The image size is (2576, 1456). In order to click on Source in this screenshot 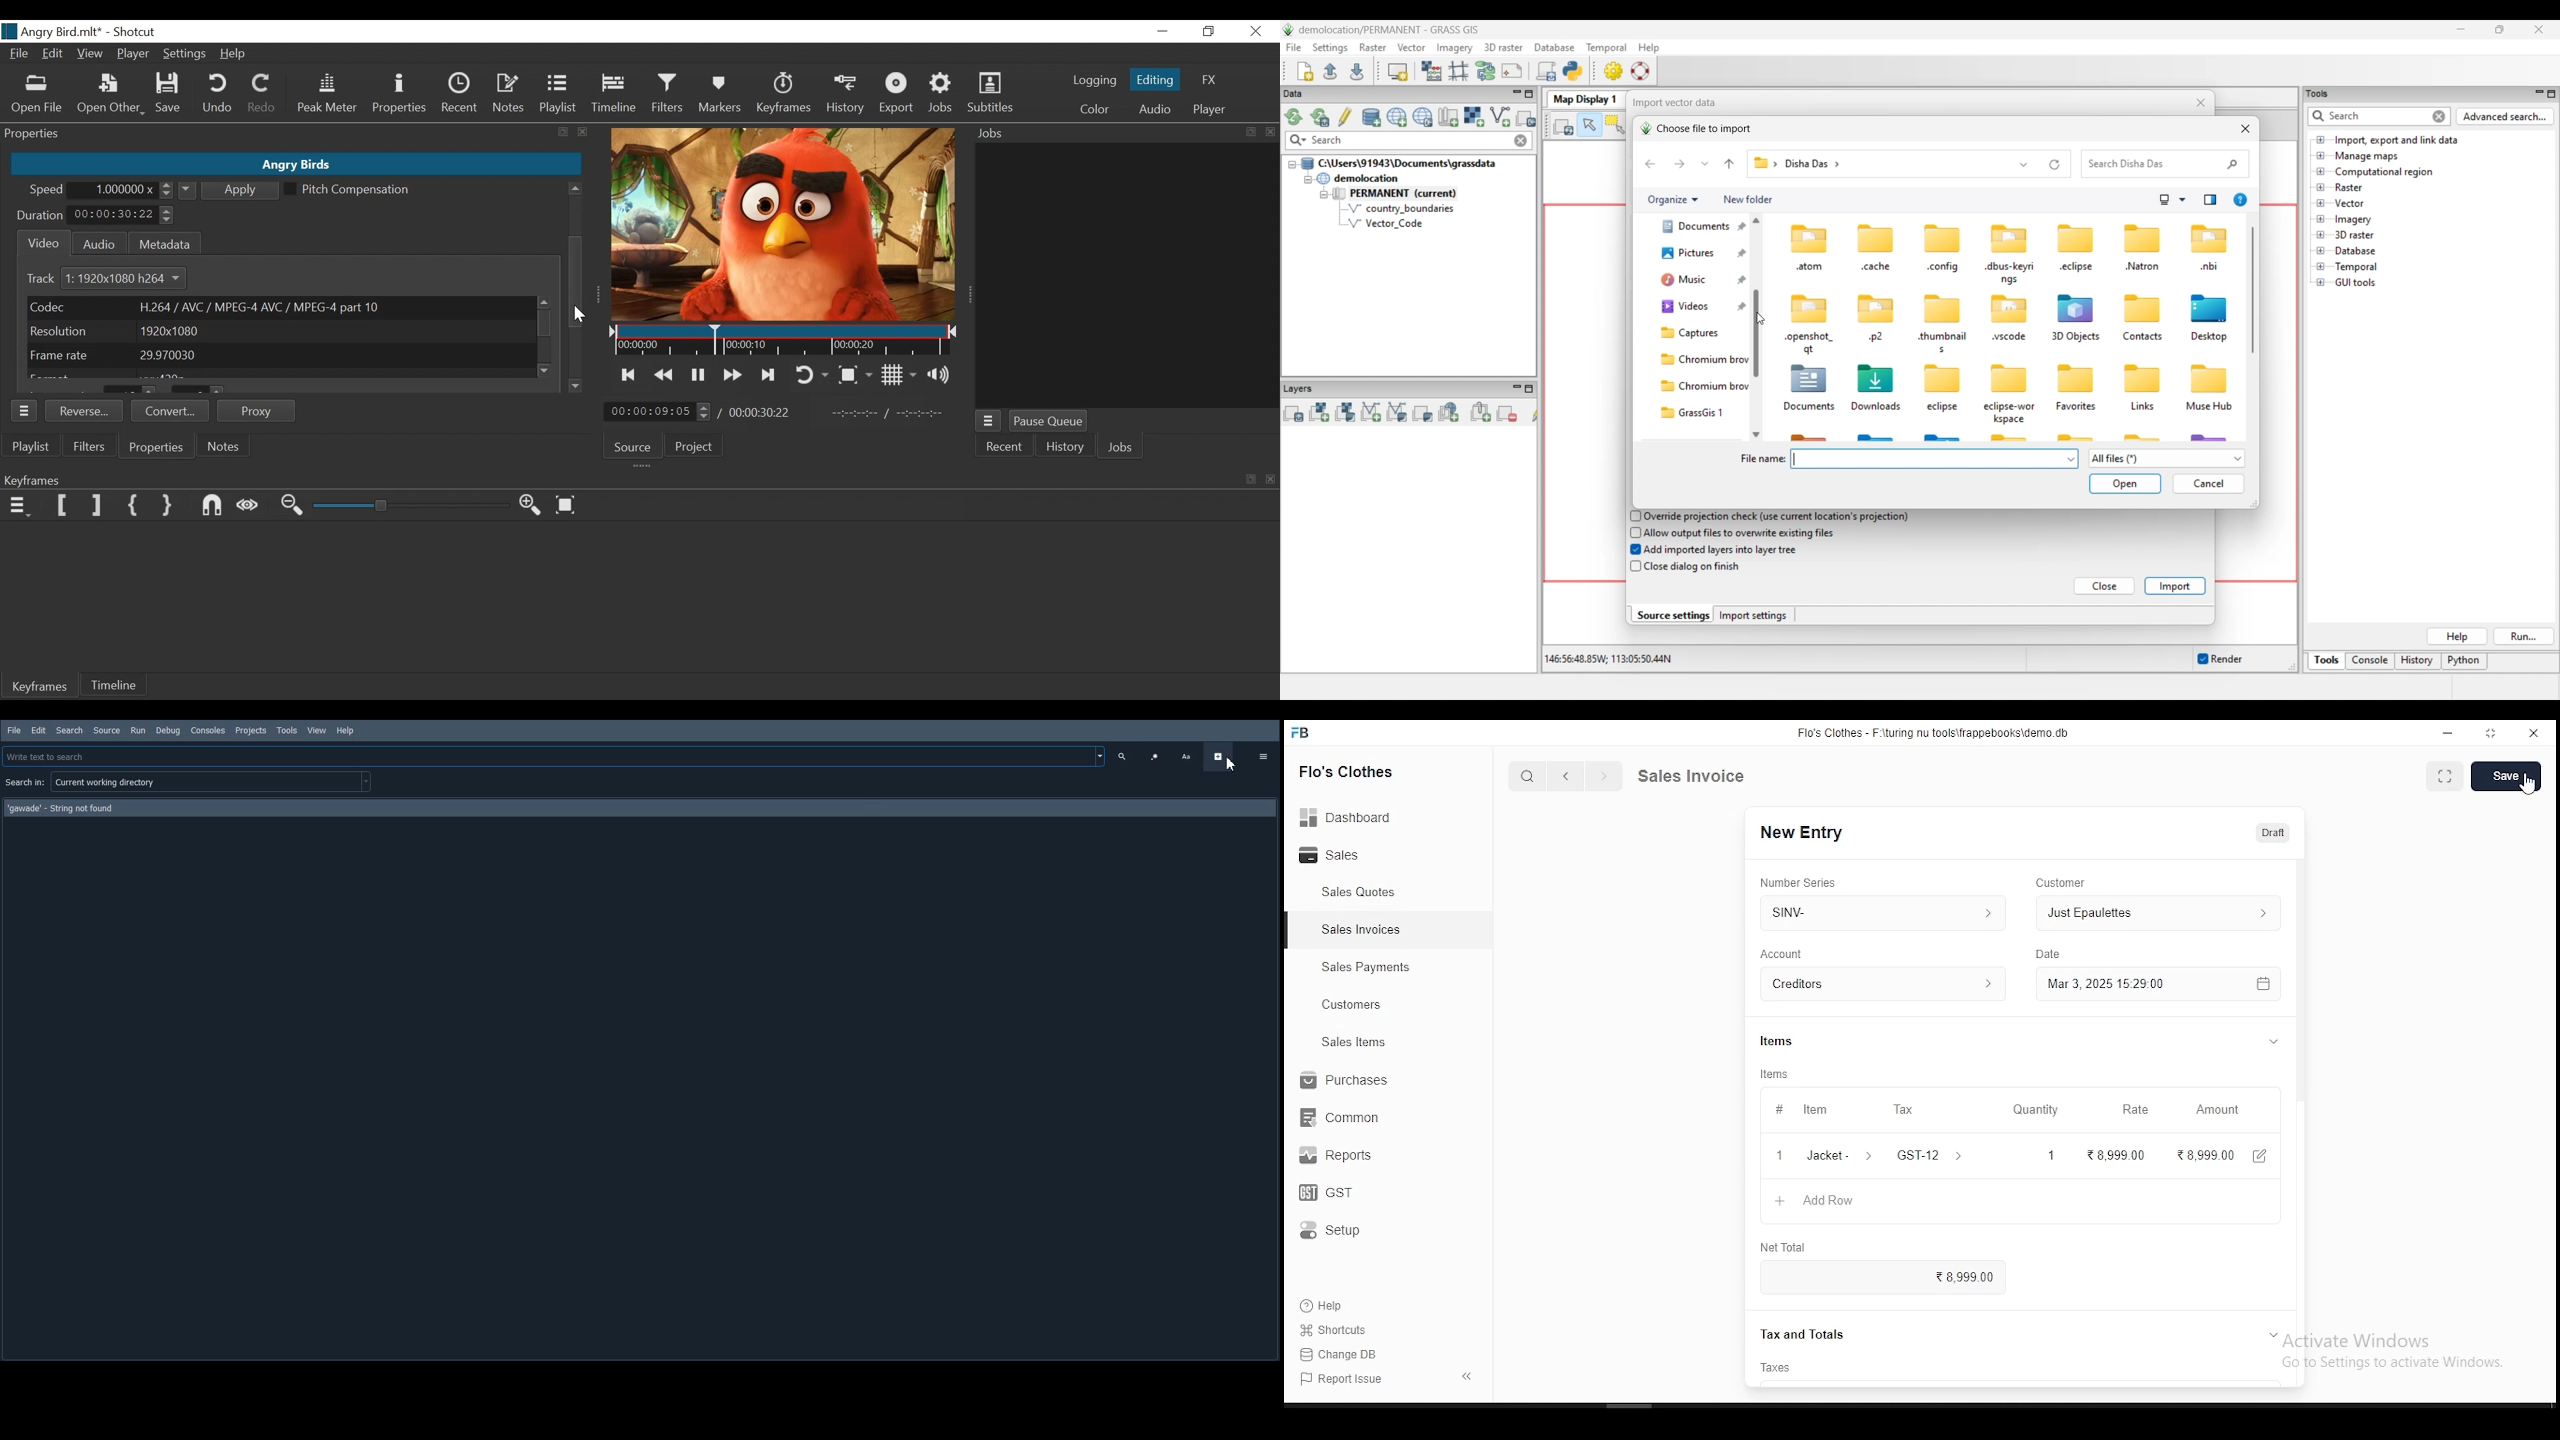, I will do `click(107, 730)`.